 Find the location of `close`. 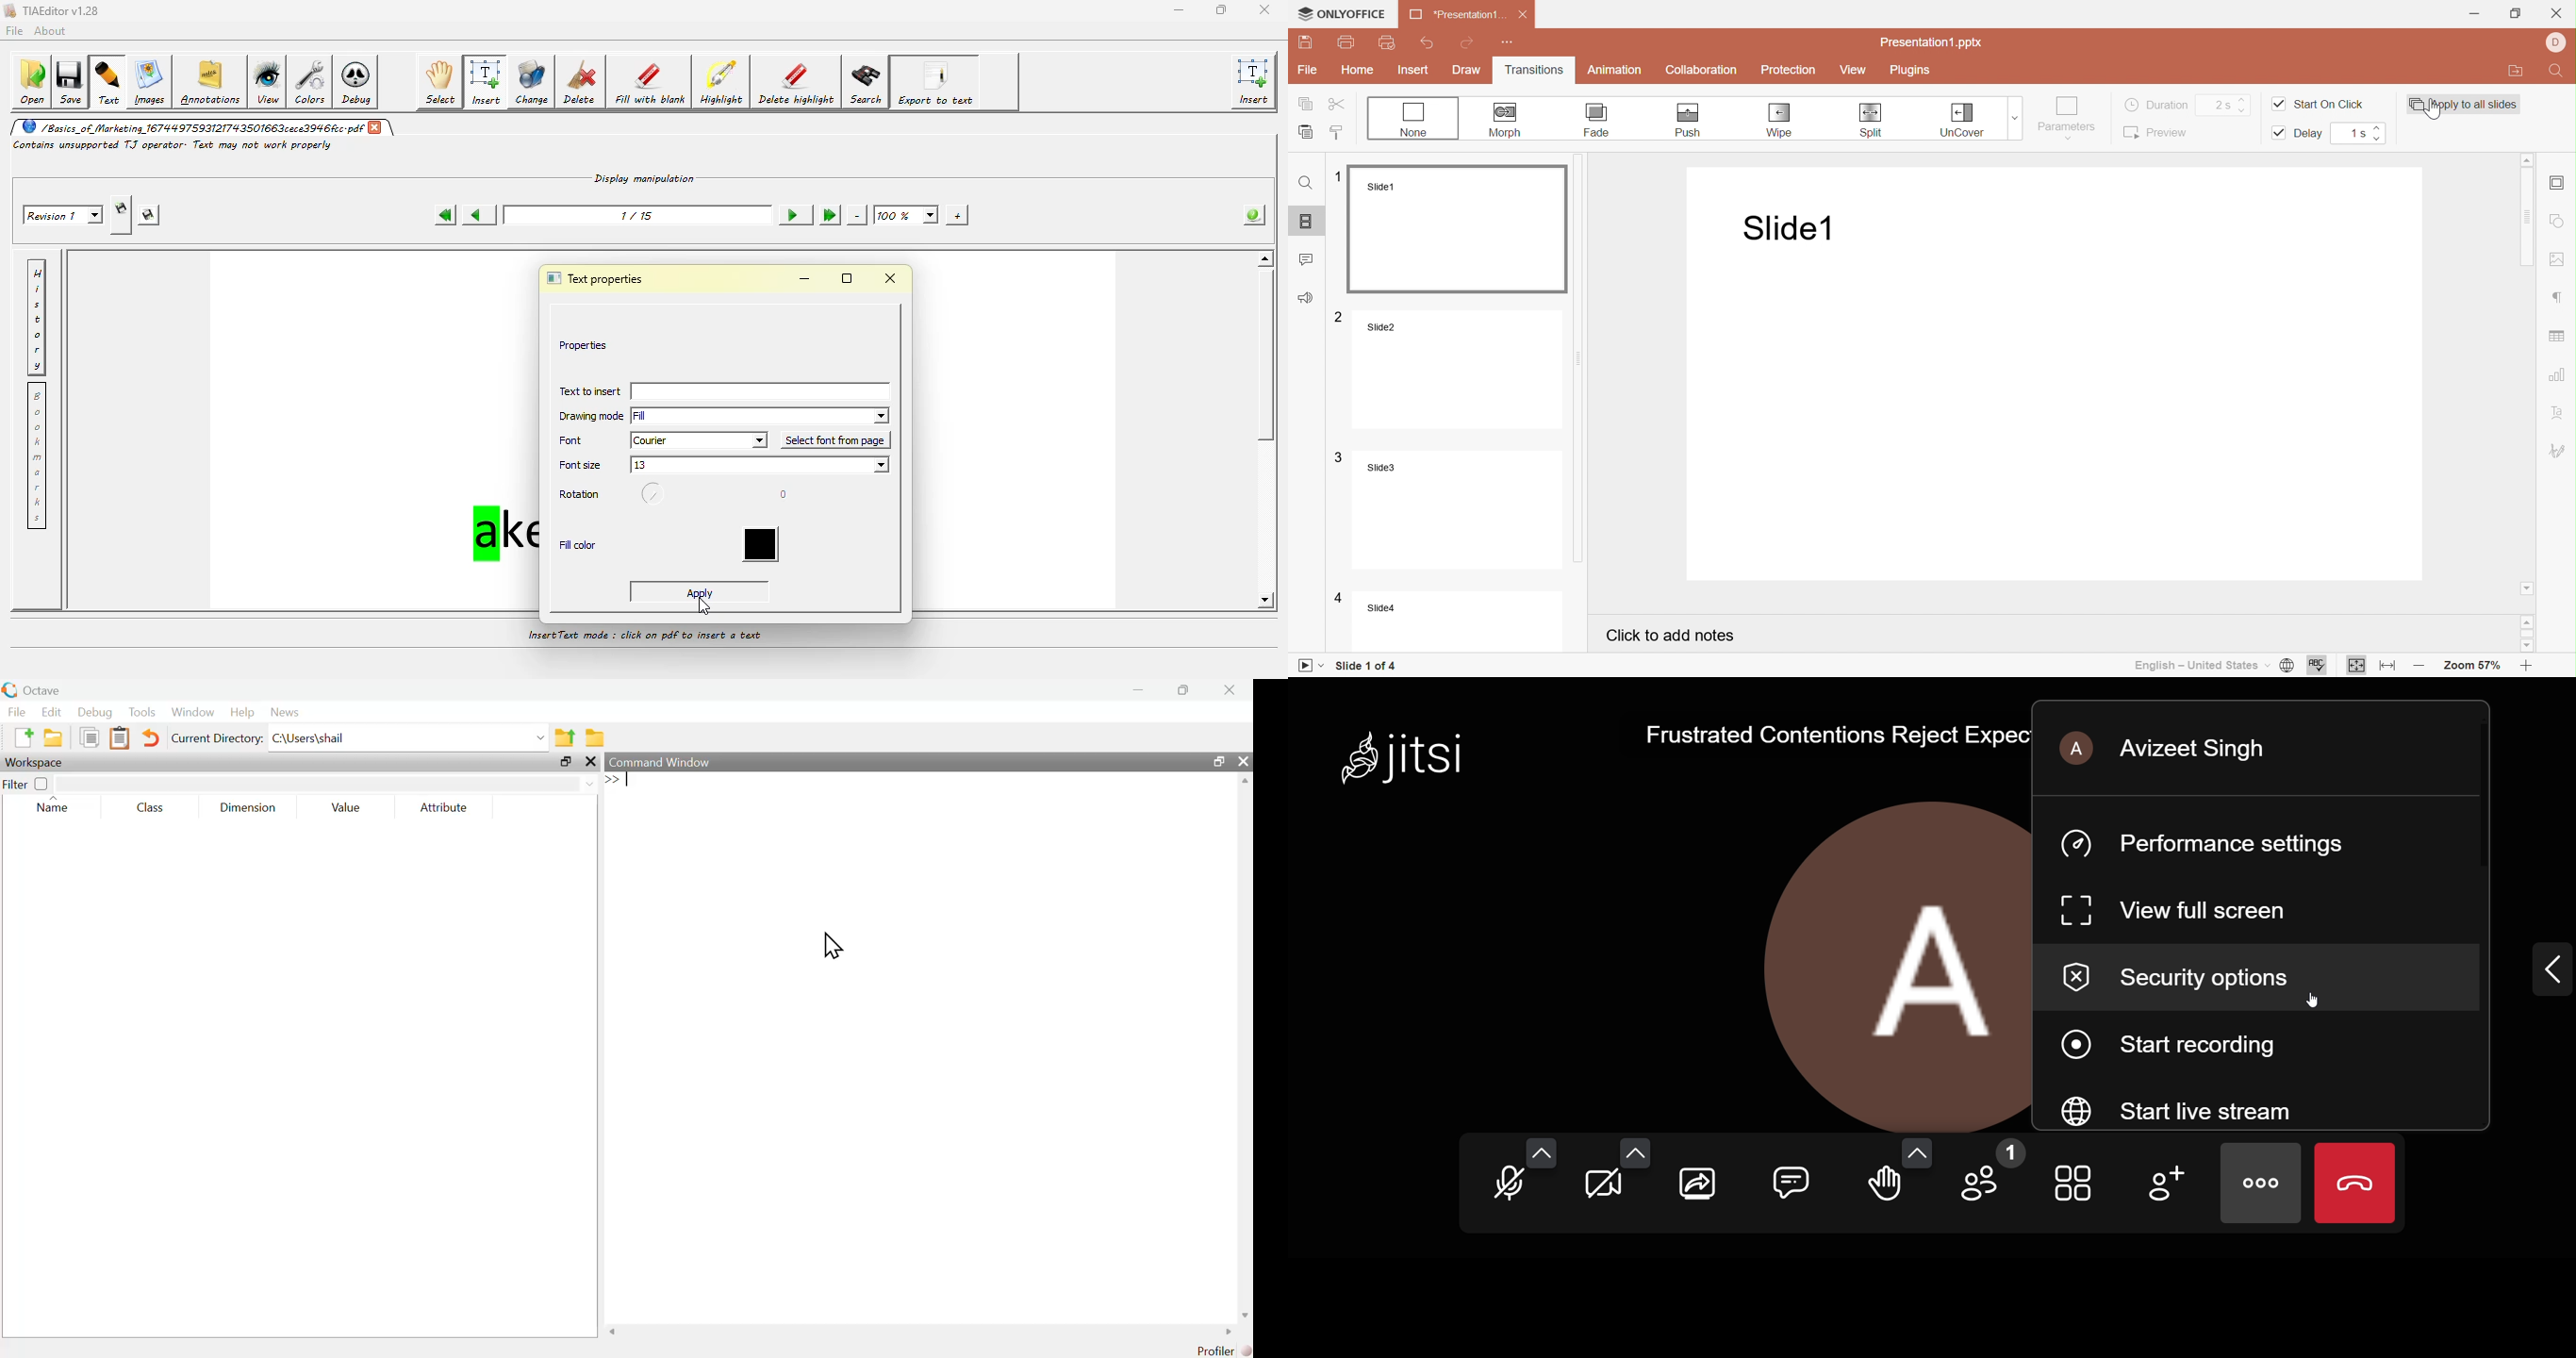

close is located at coordinates (591, 763).